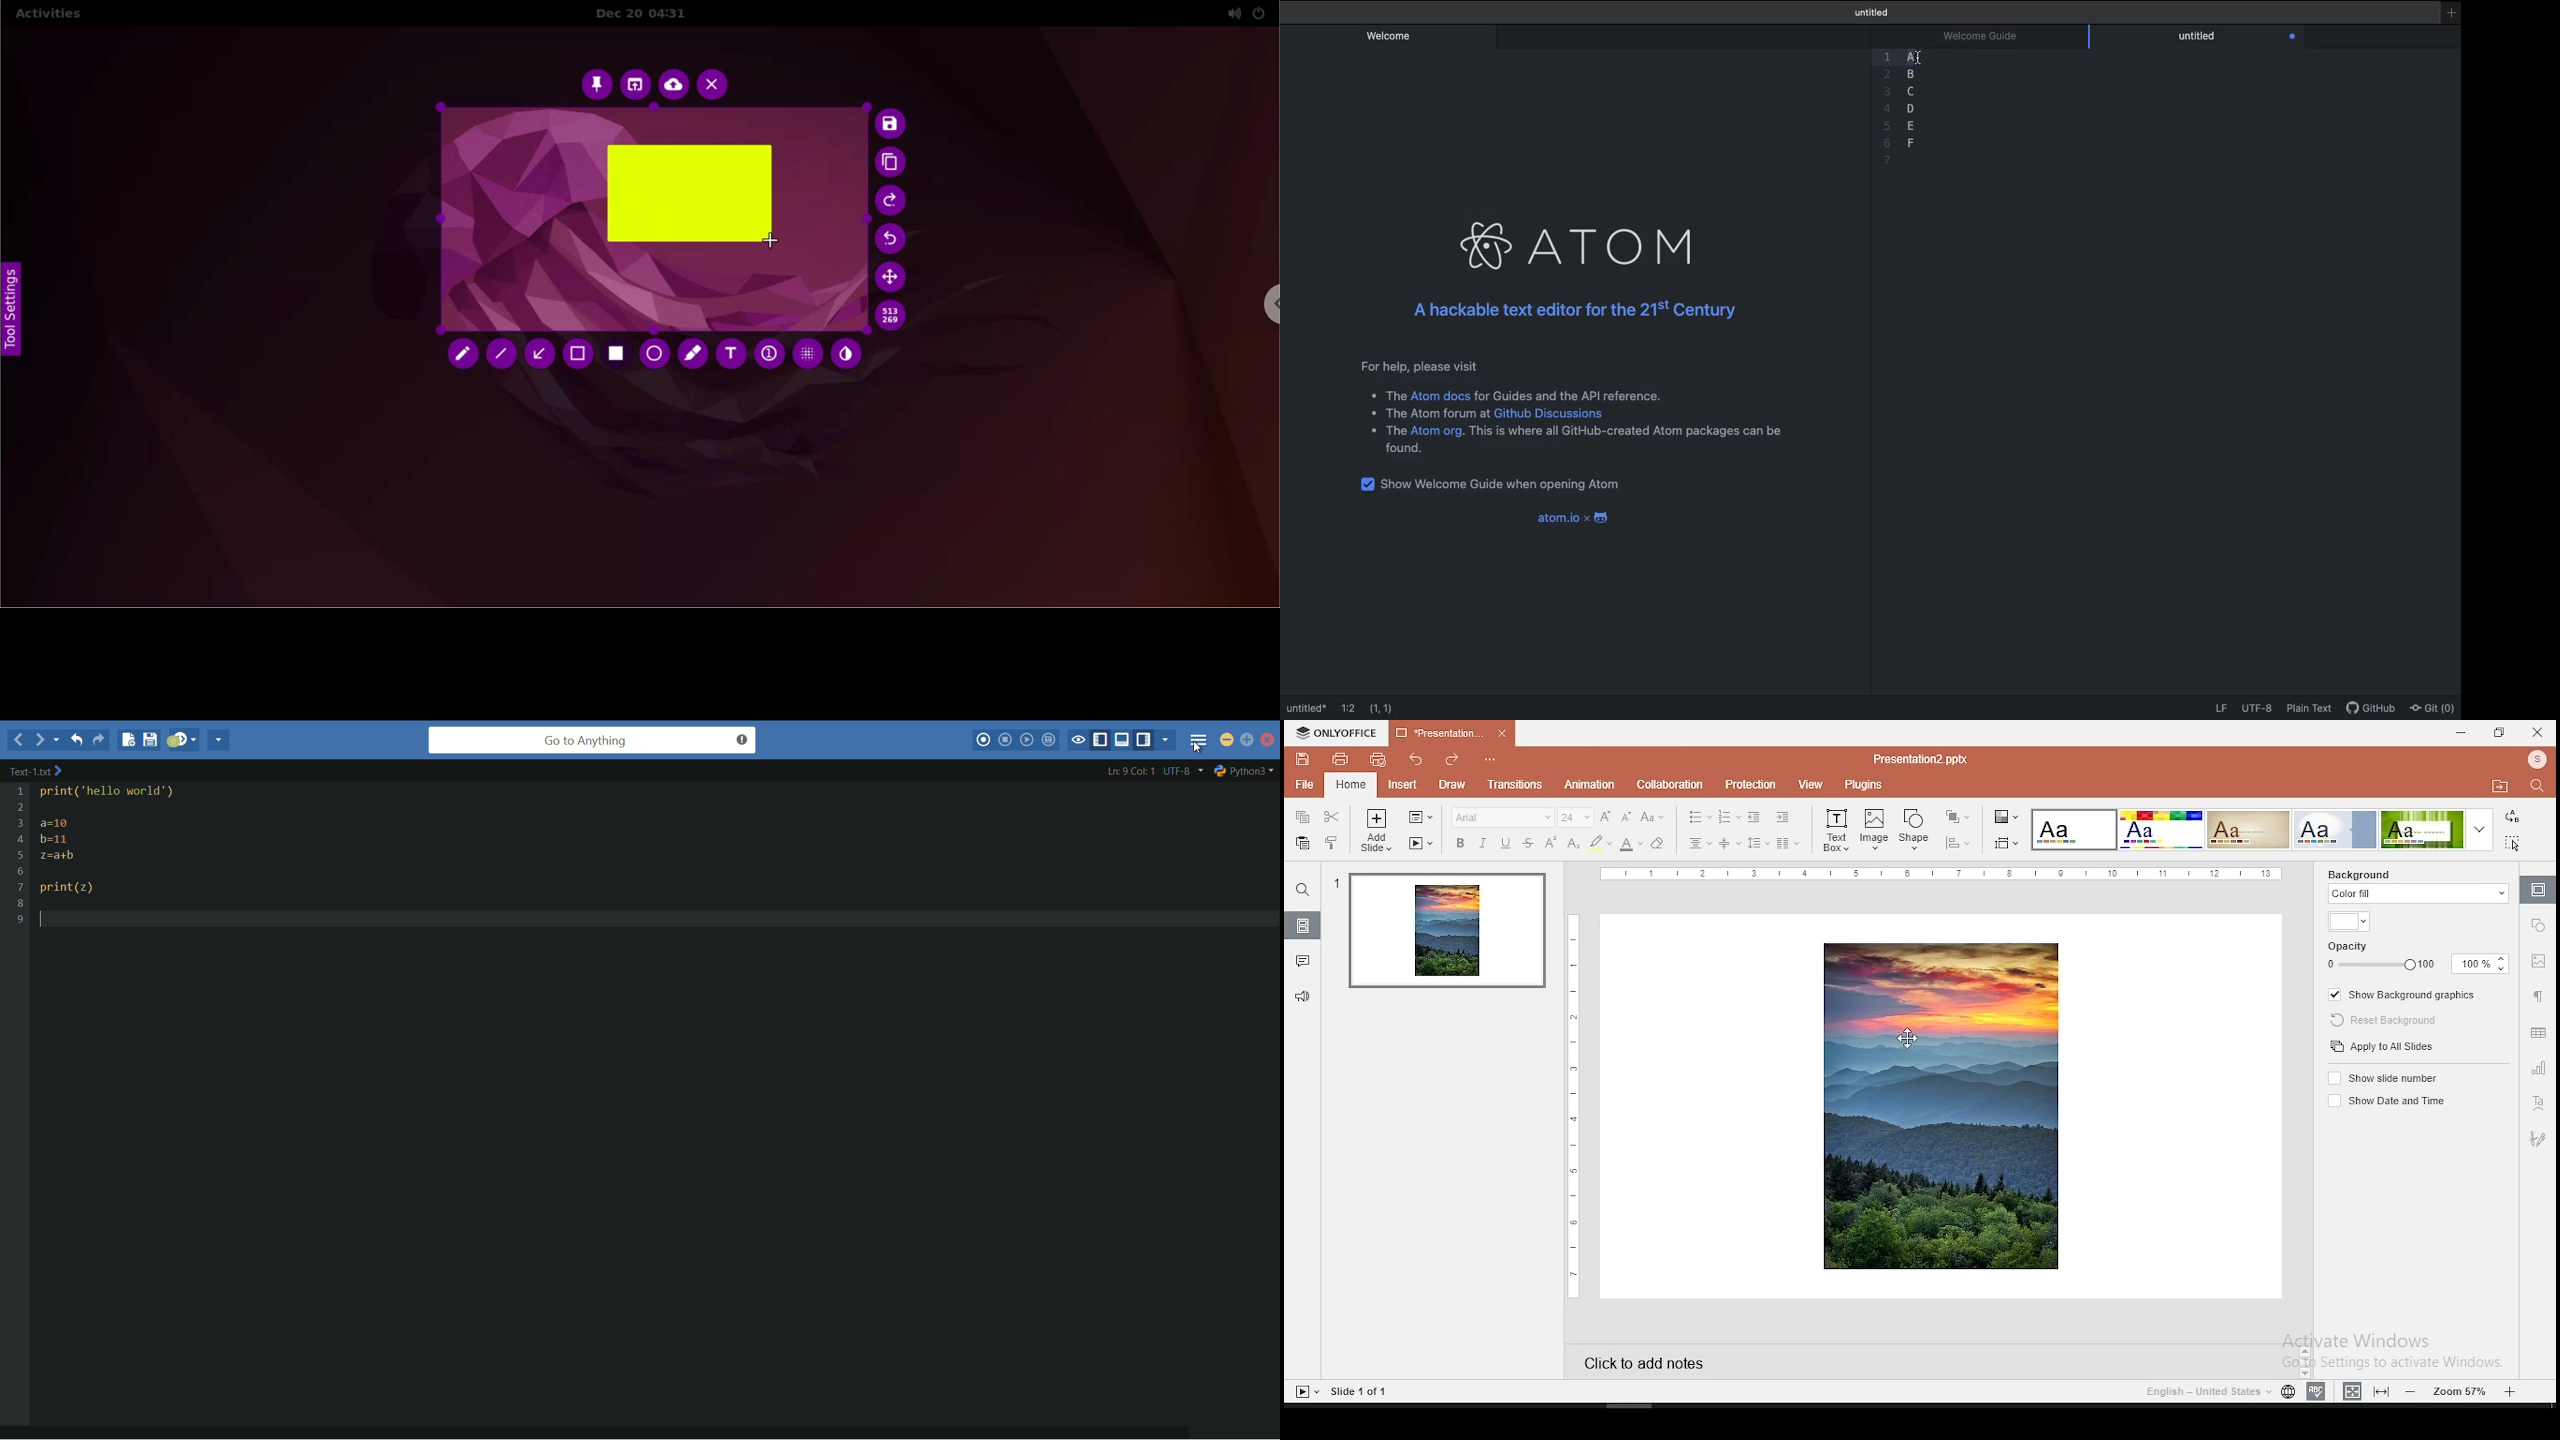 The image size is (2576, 1456). What do you see at coordinates (1600, 843) in the screenshot?
I see `highlight` at bounding box center [1600, 843].